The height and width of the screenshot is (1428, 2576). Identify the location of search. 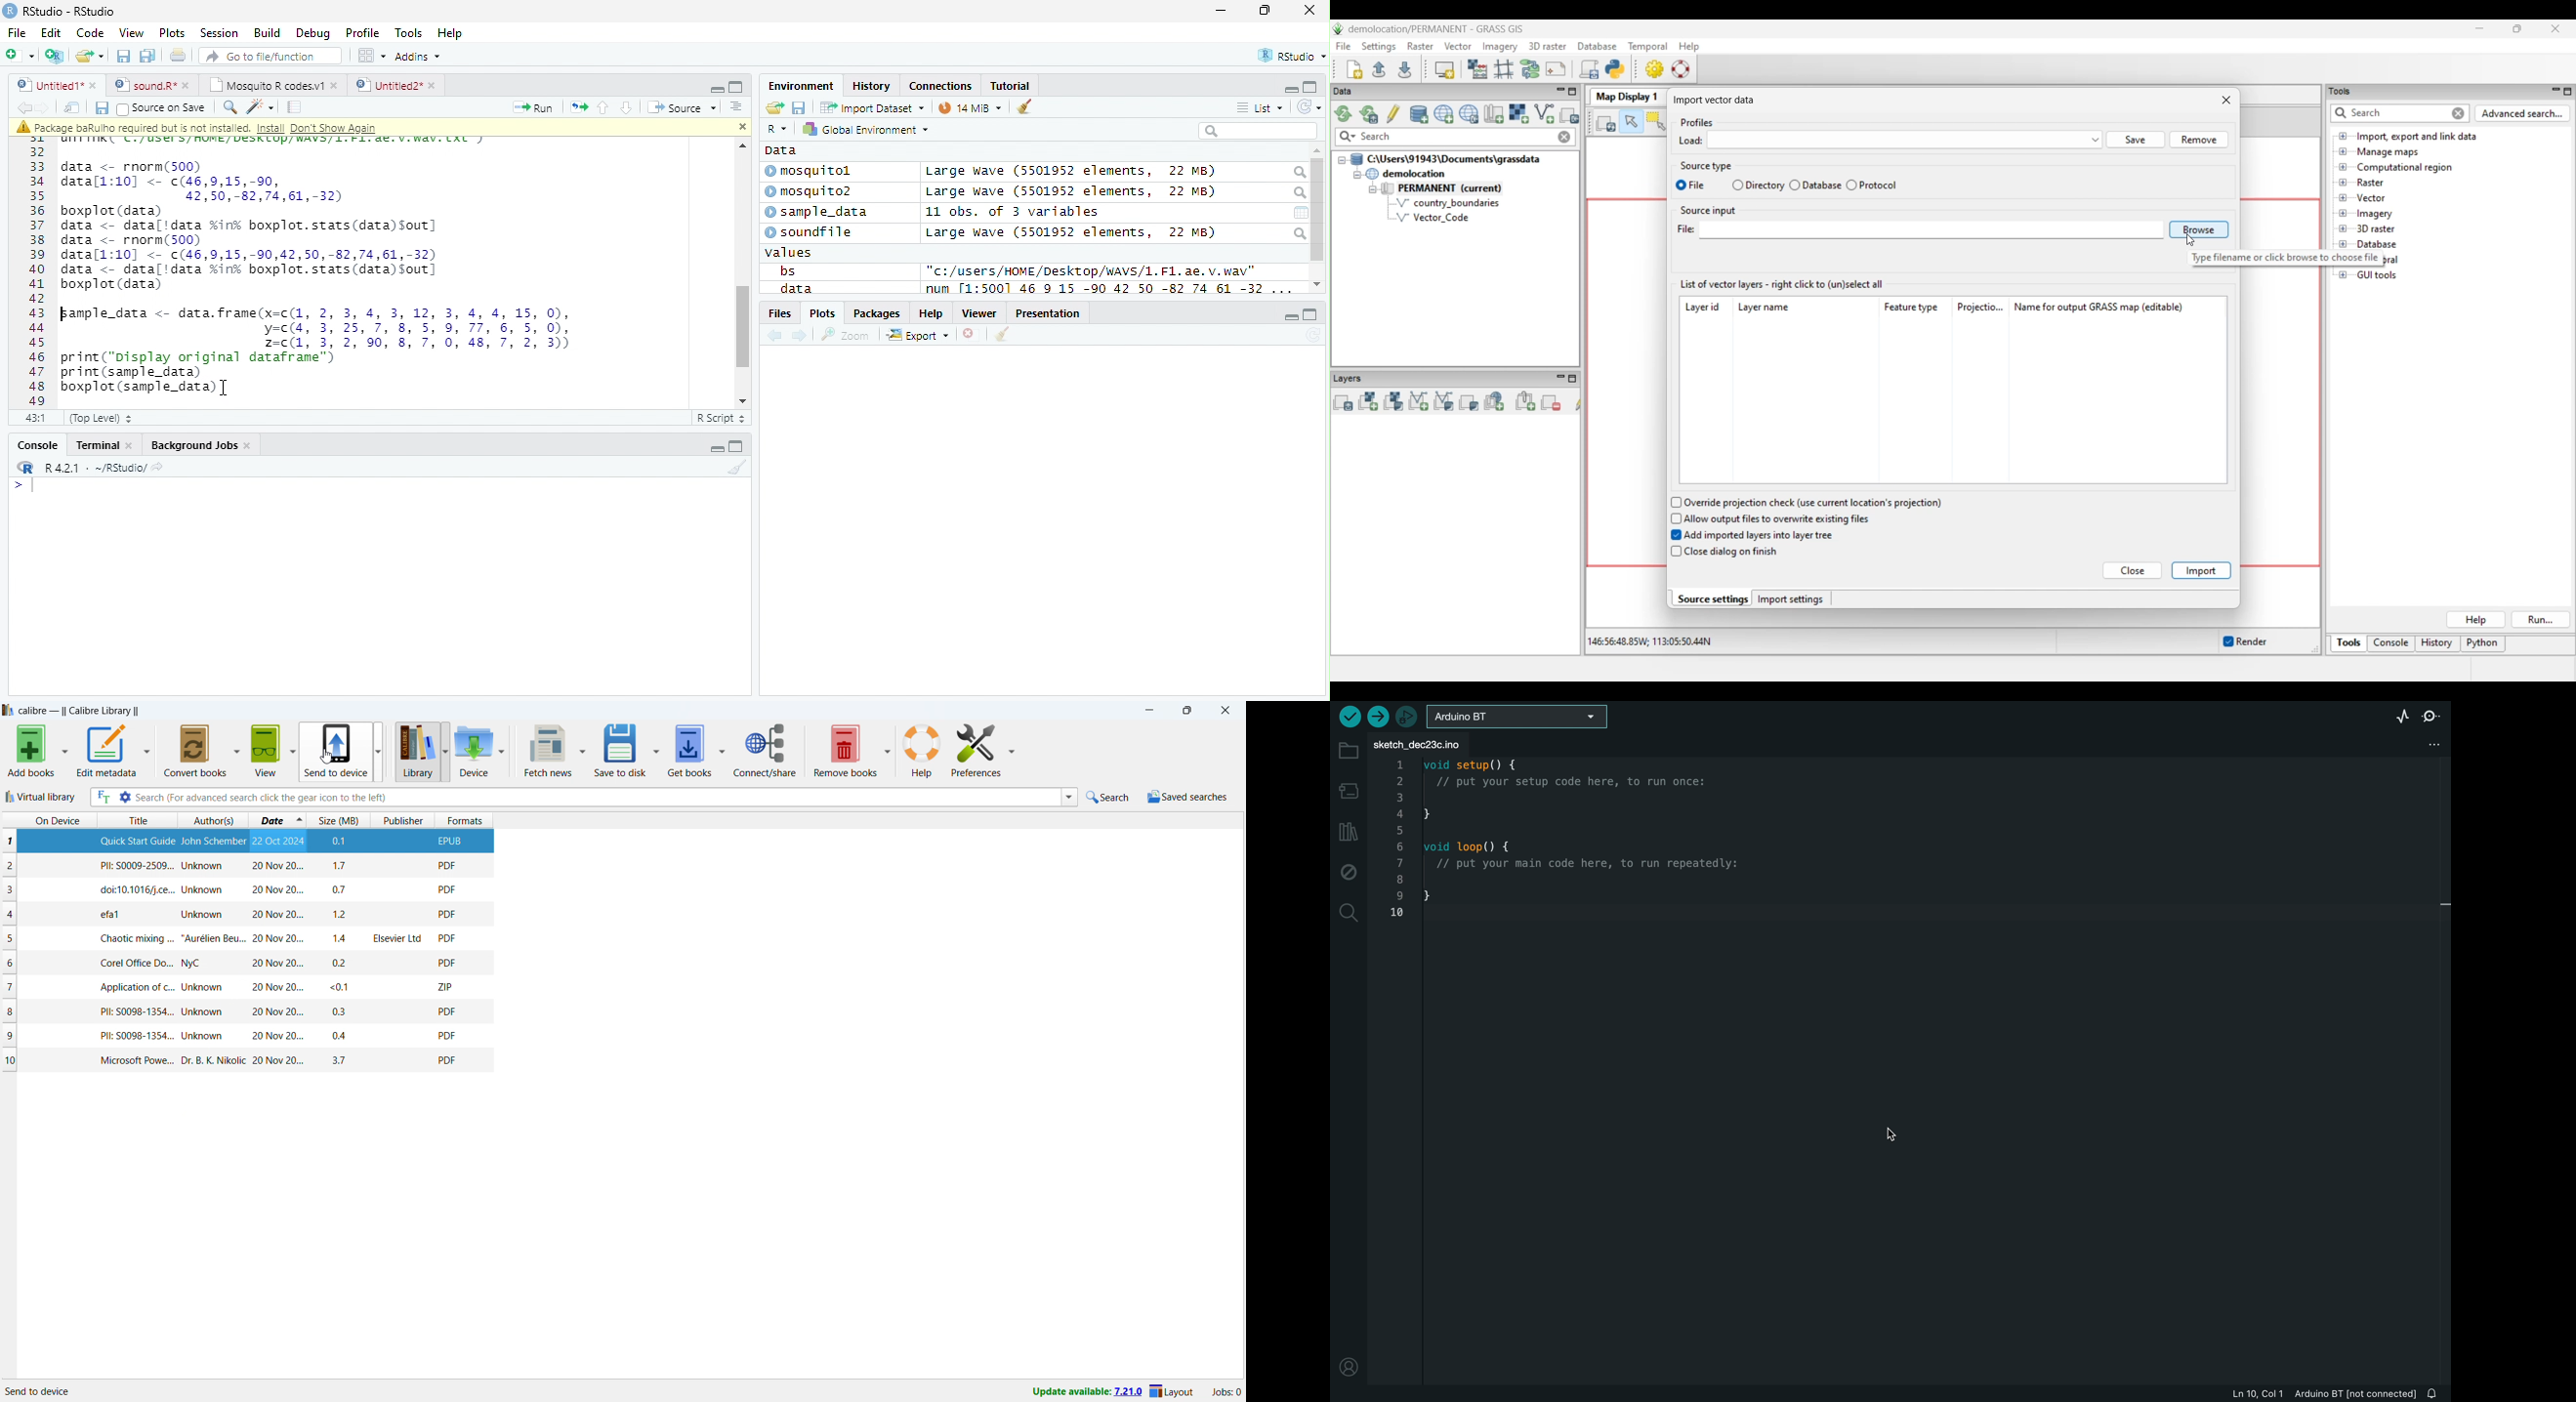
(1298, 173).